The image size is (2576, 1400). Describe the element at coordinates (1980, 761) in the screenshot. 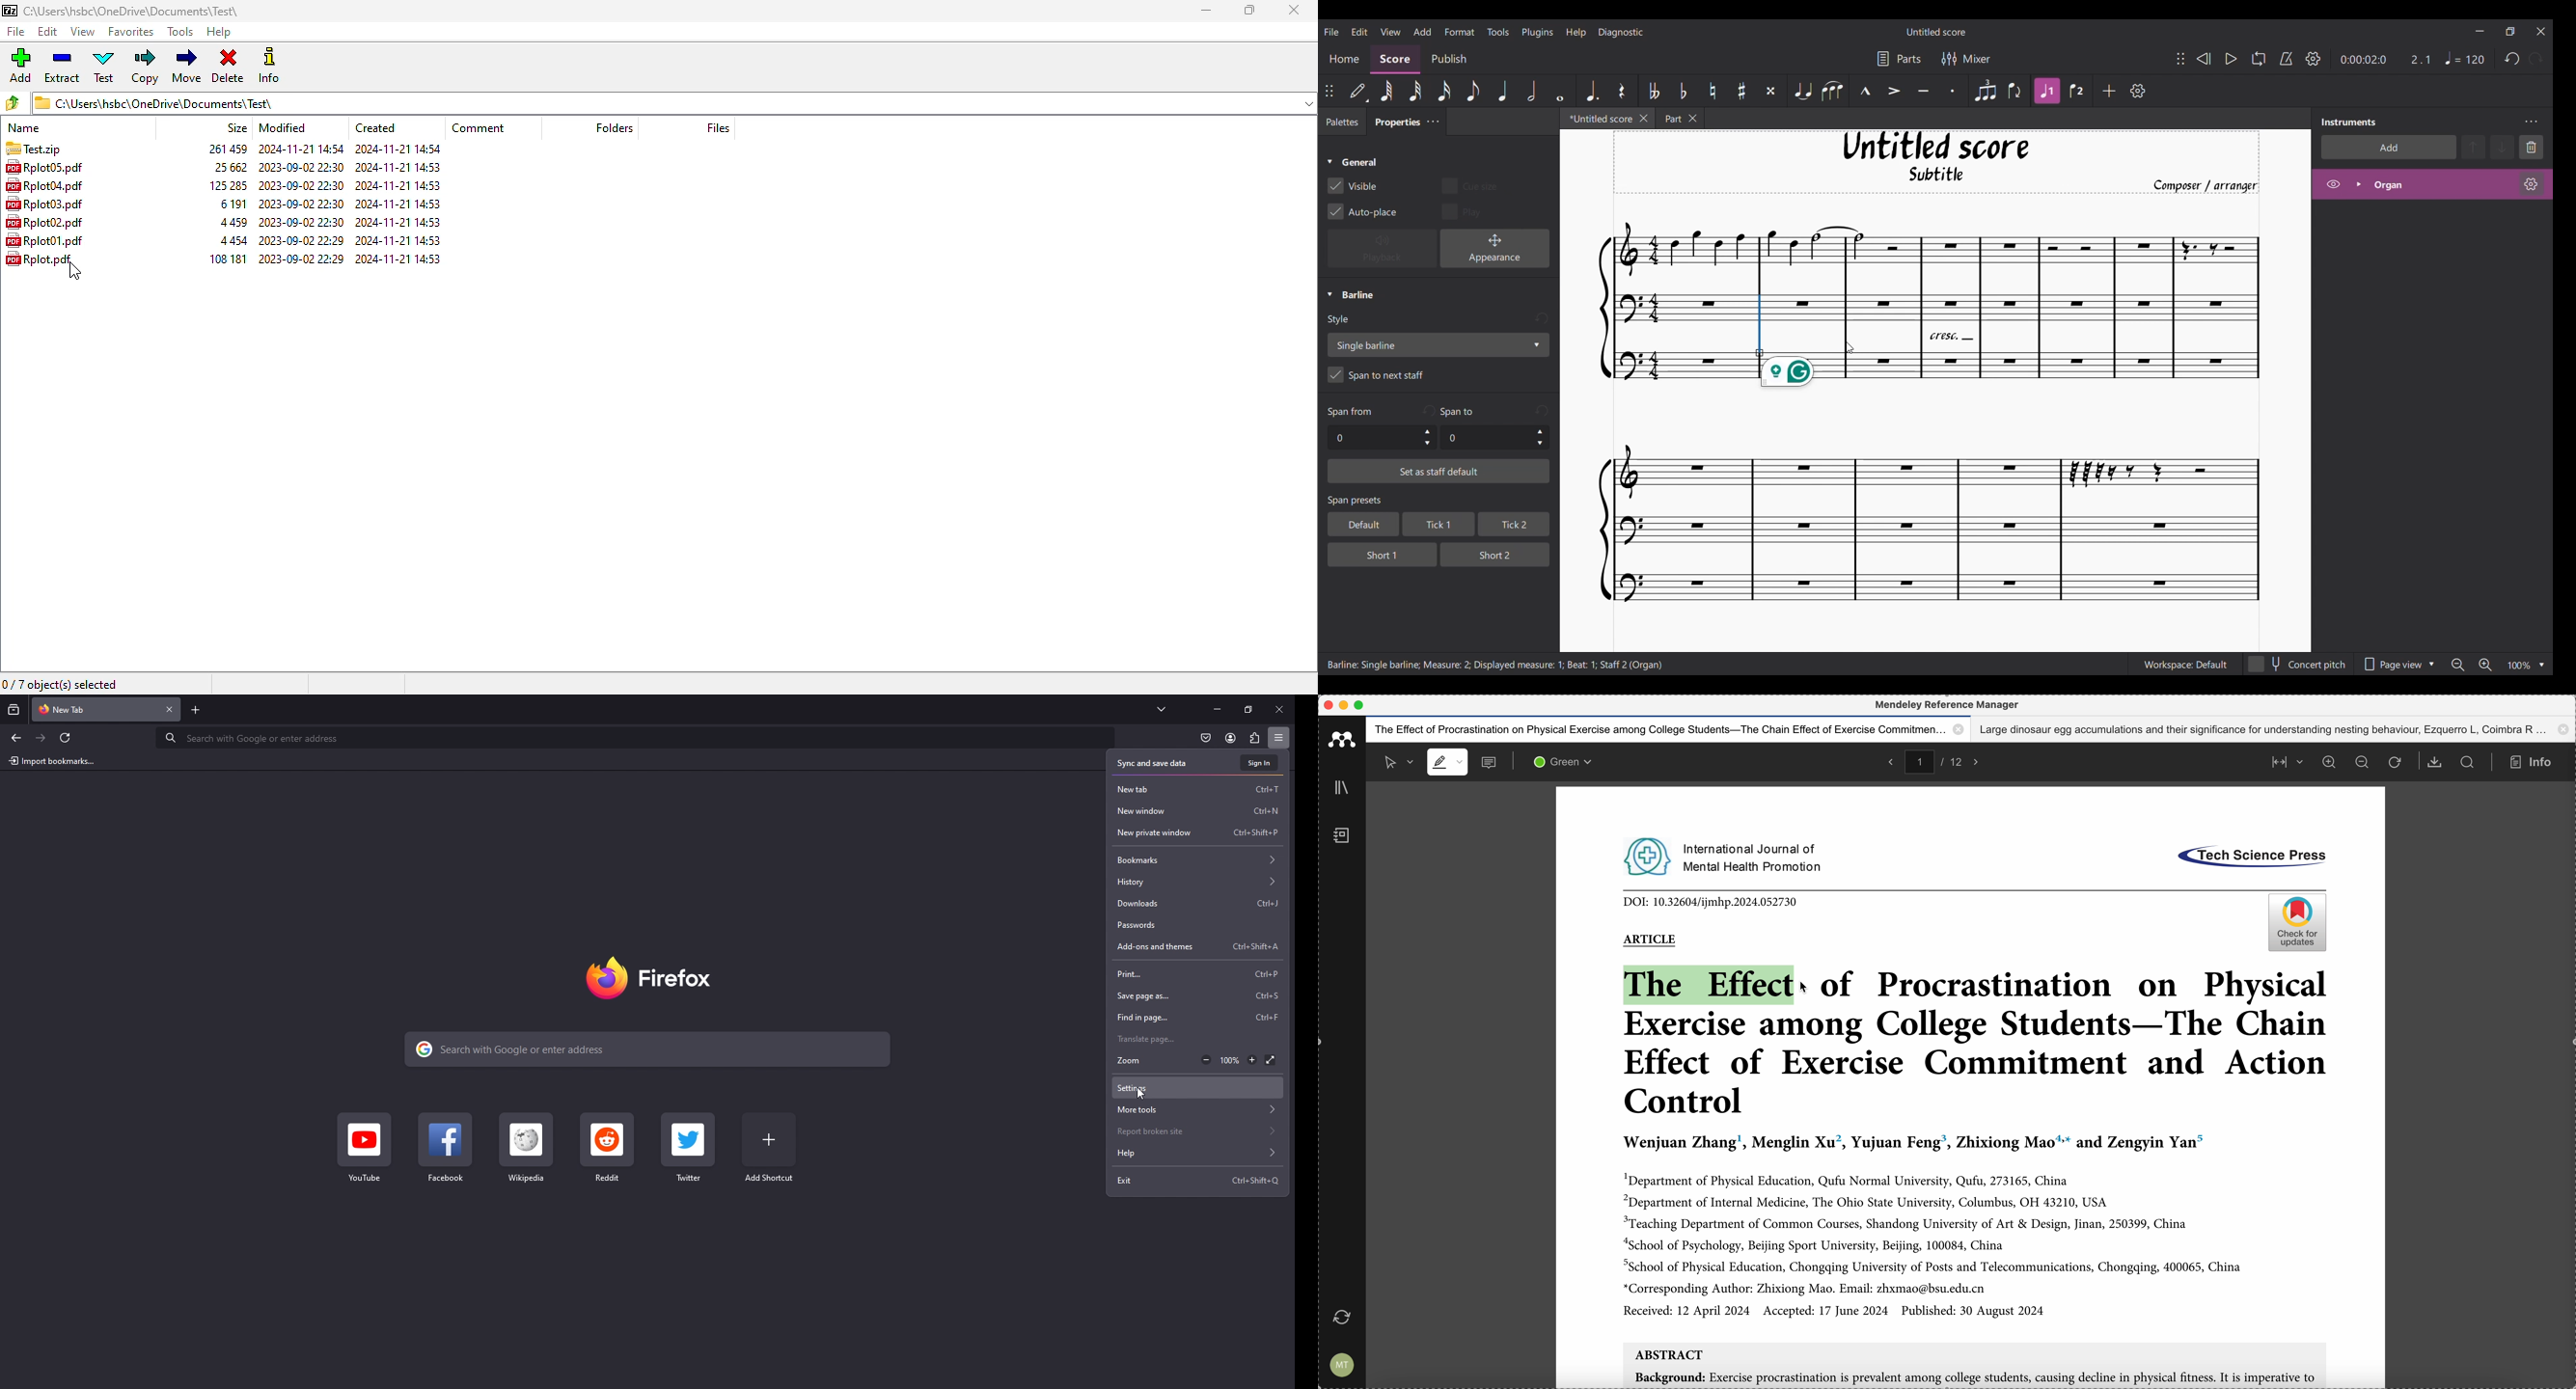

I see `foward` at that location.